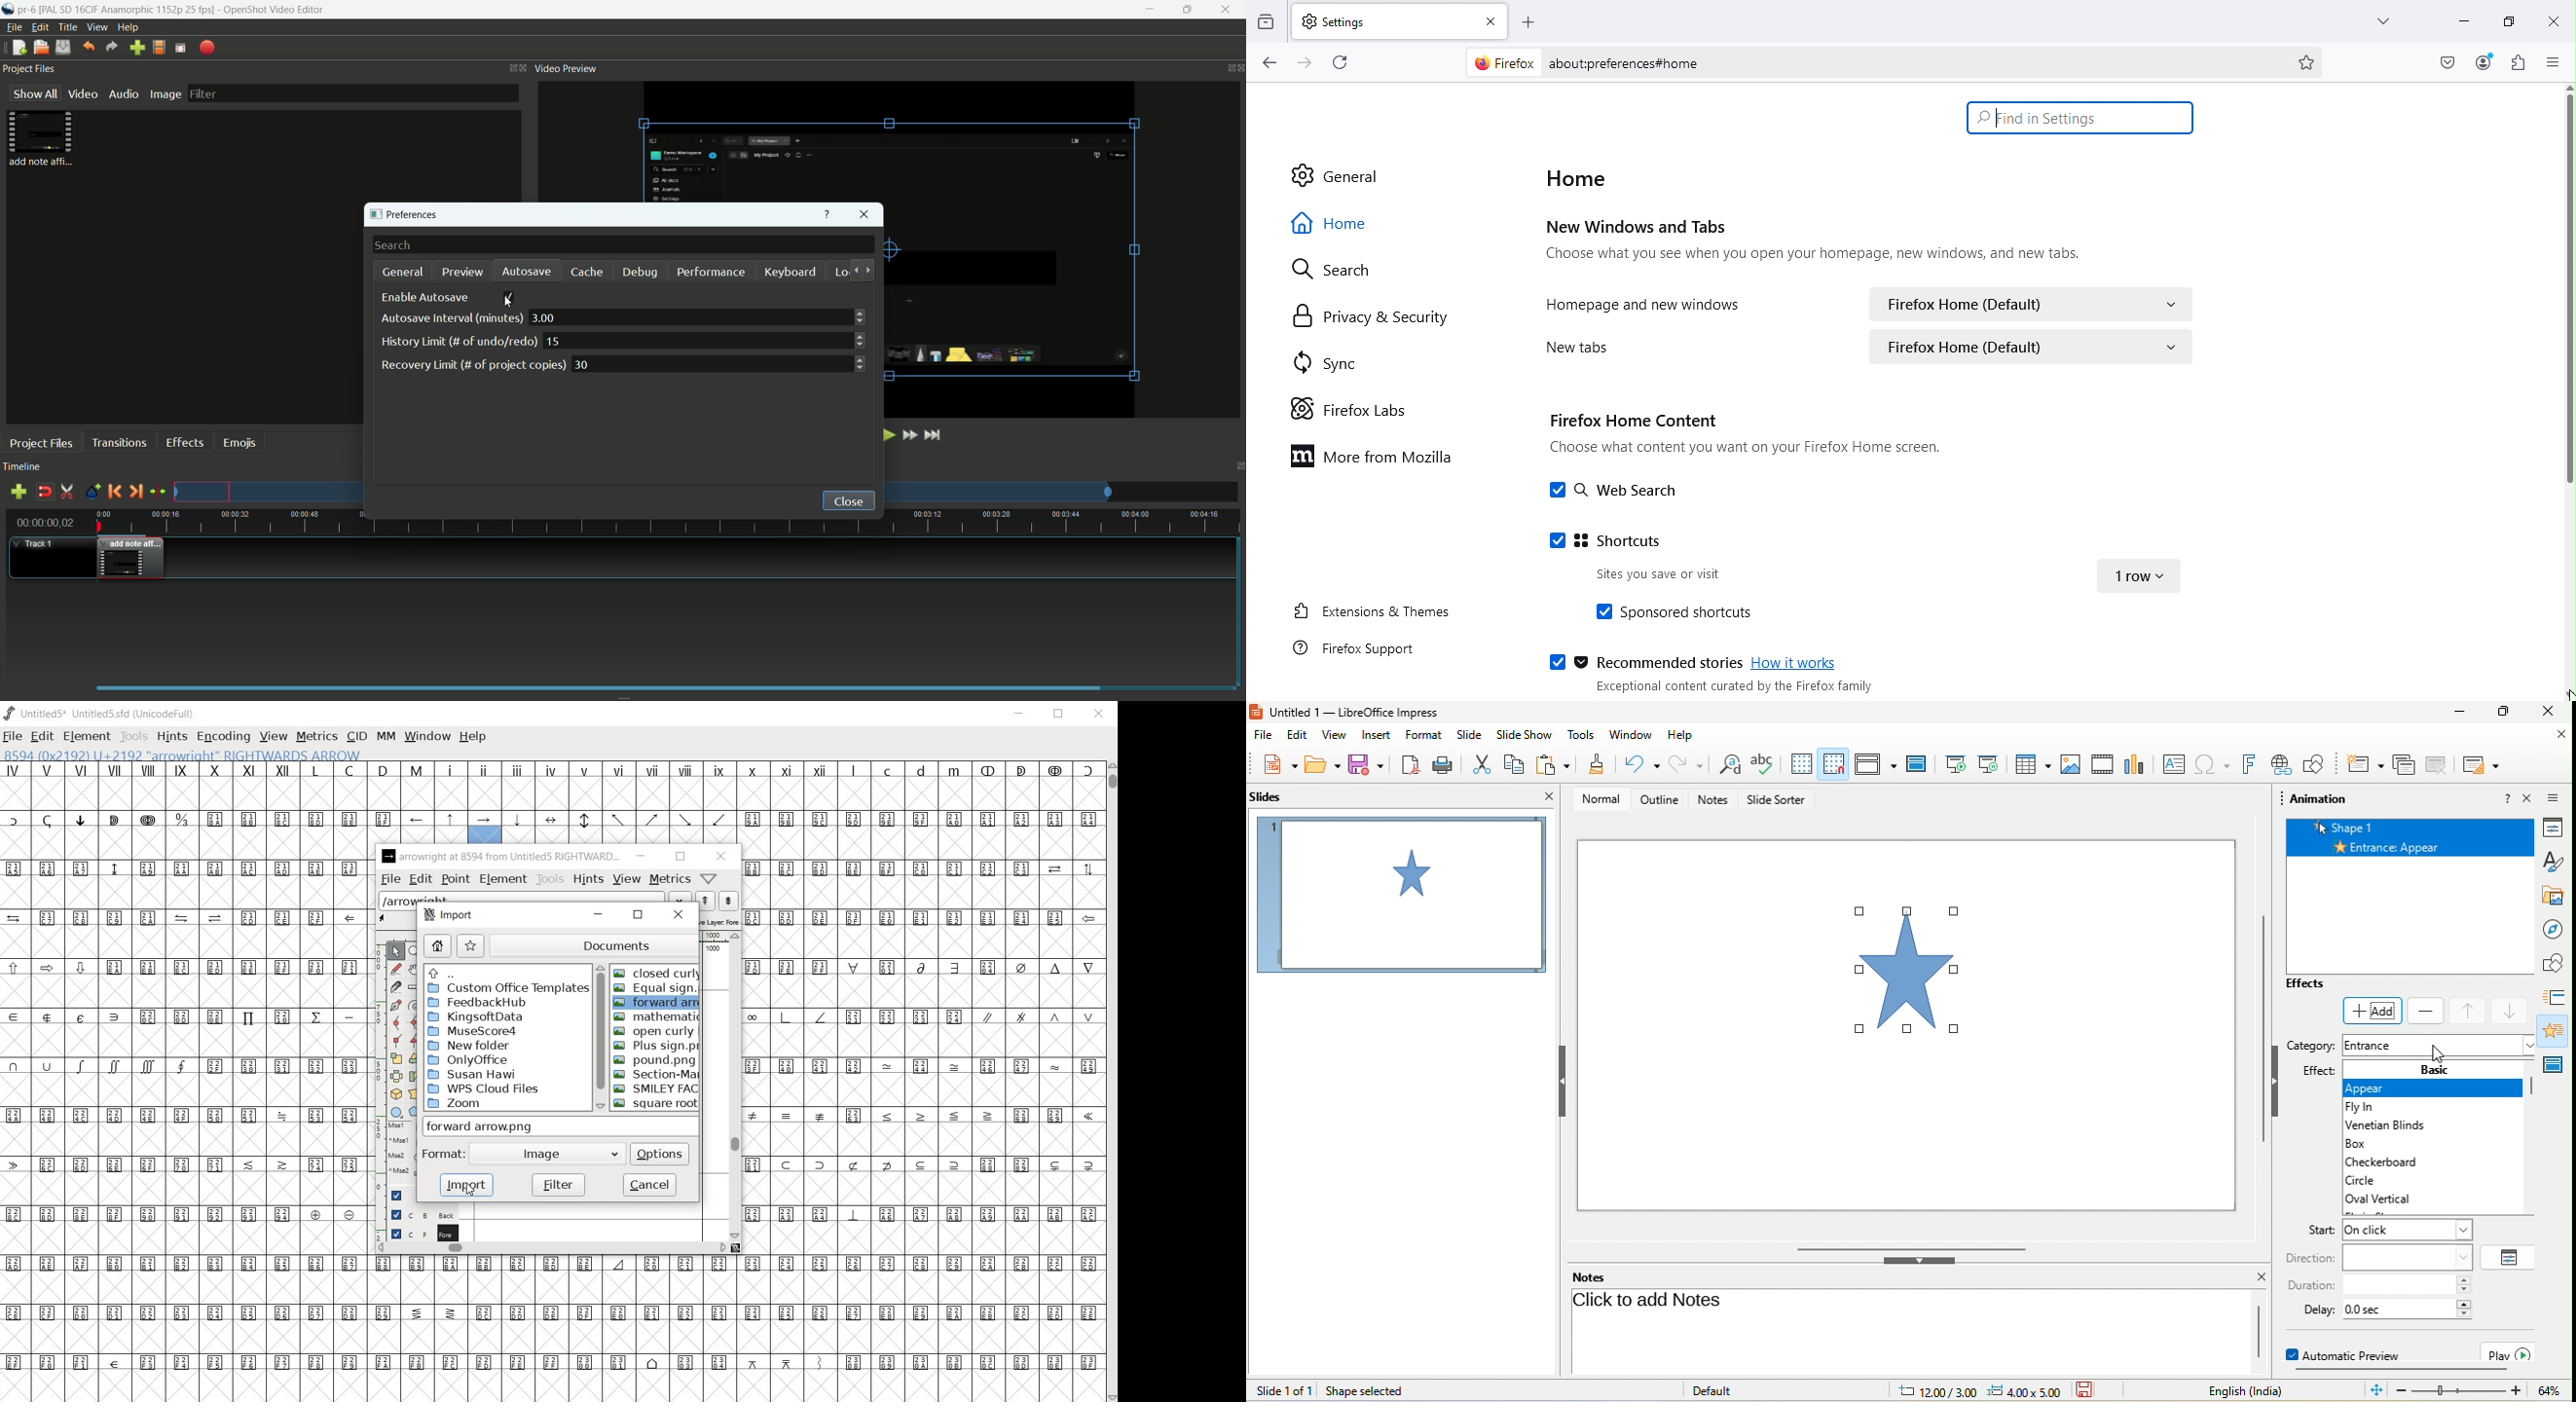 The width and height of the screenshot is (2576, 1428). I want to click on entrance appear, so click(2413, 847).